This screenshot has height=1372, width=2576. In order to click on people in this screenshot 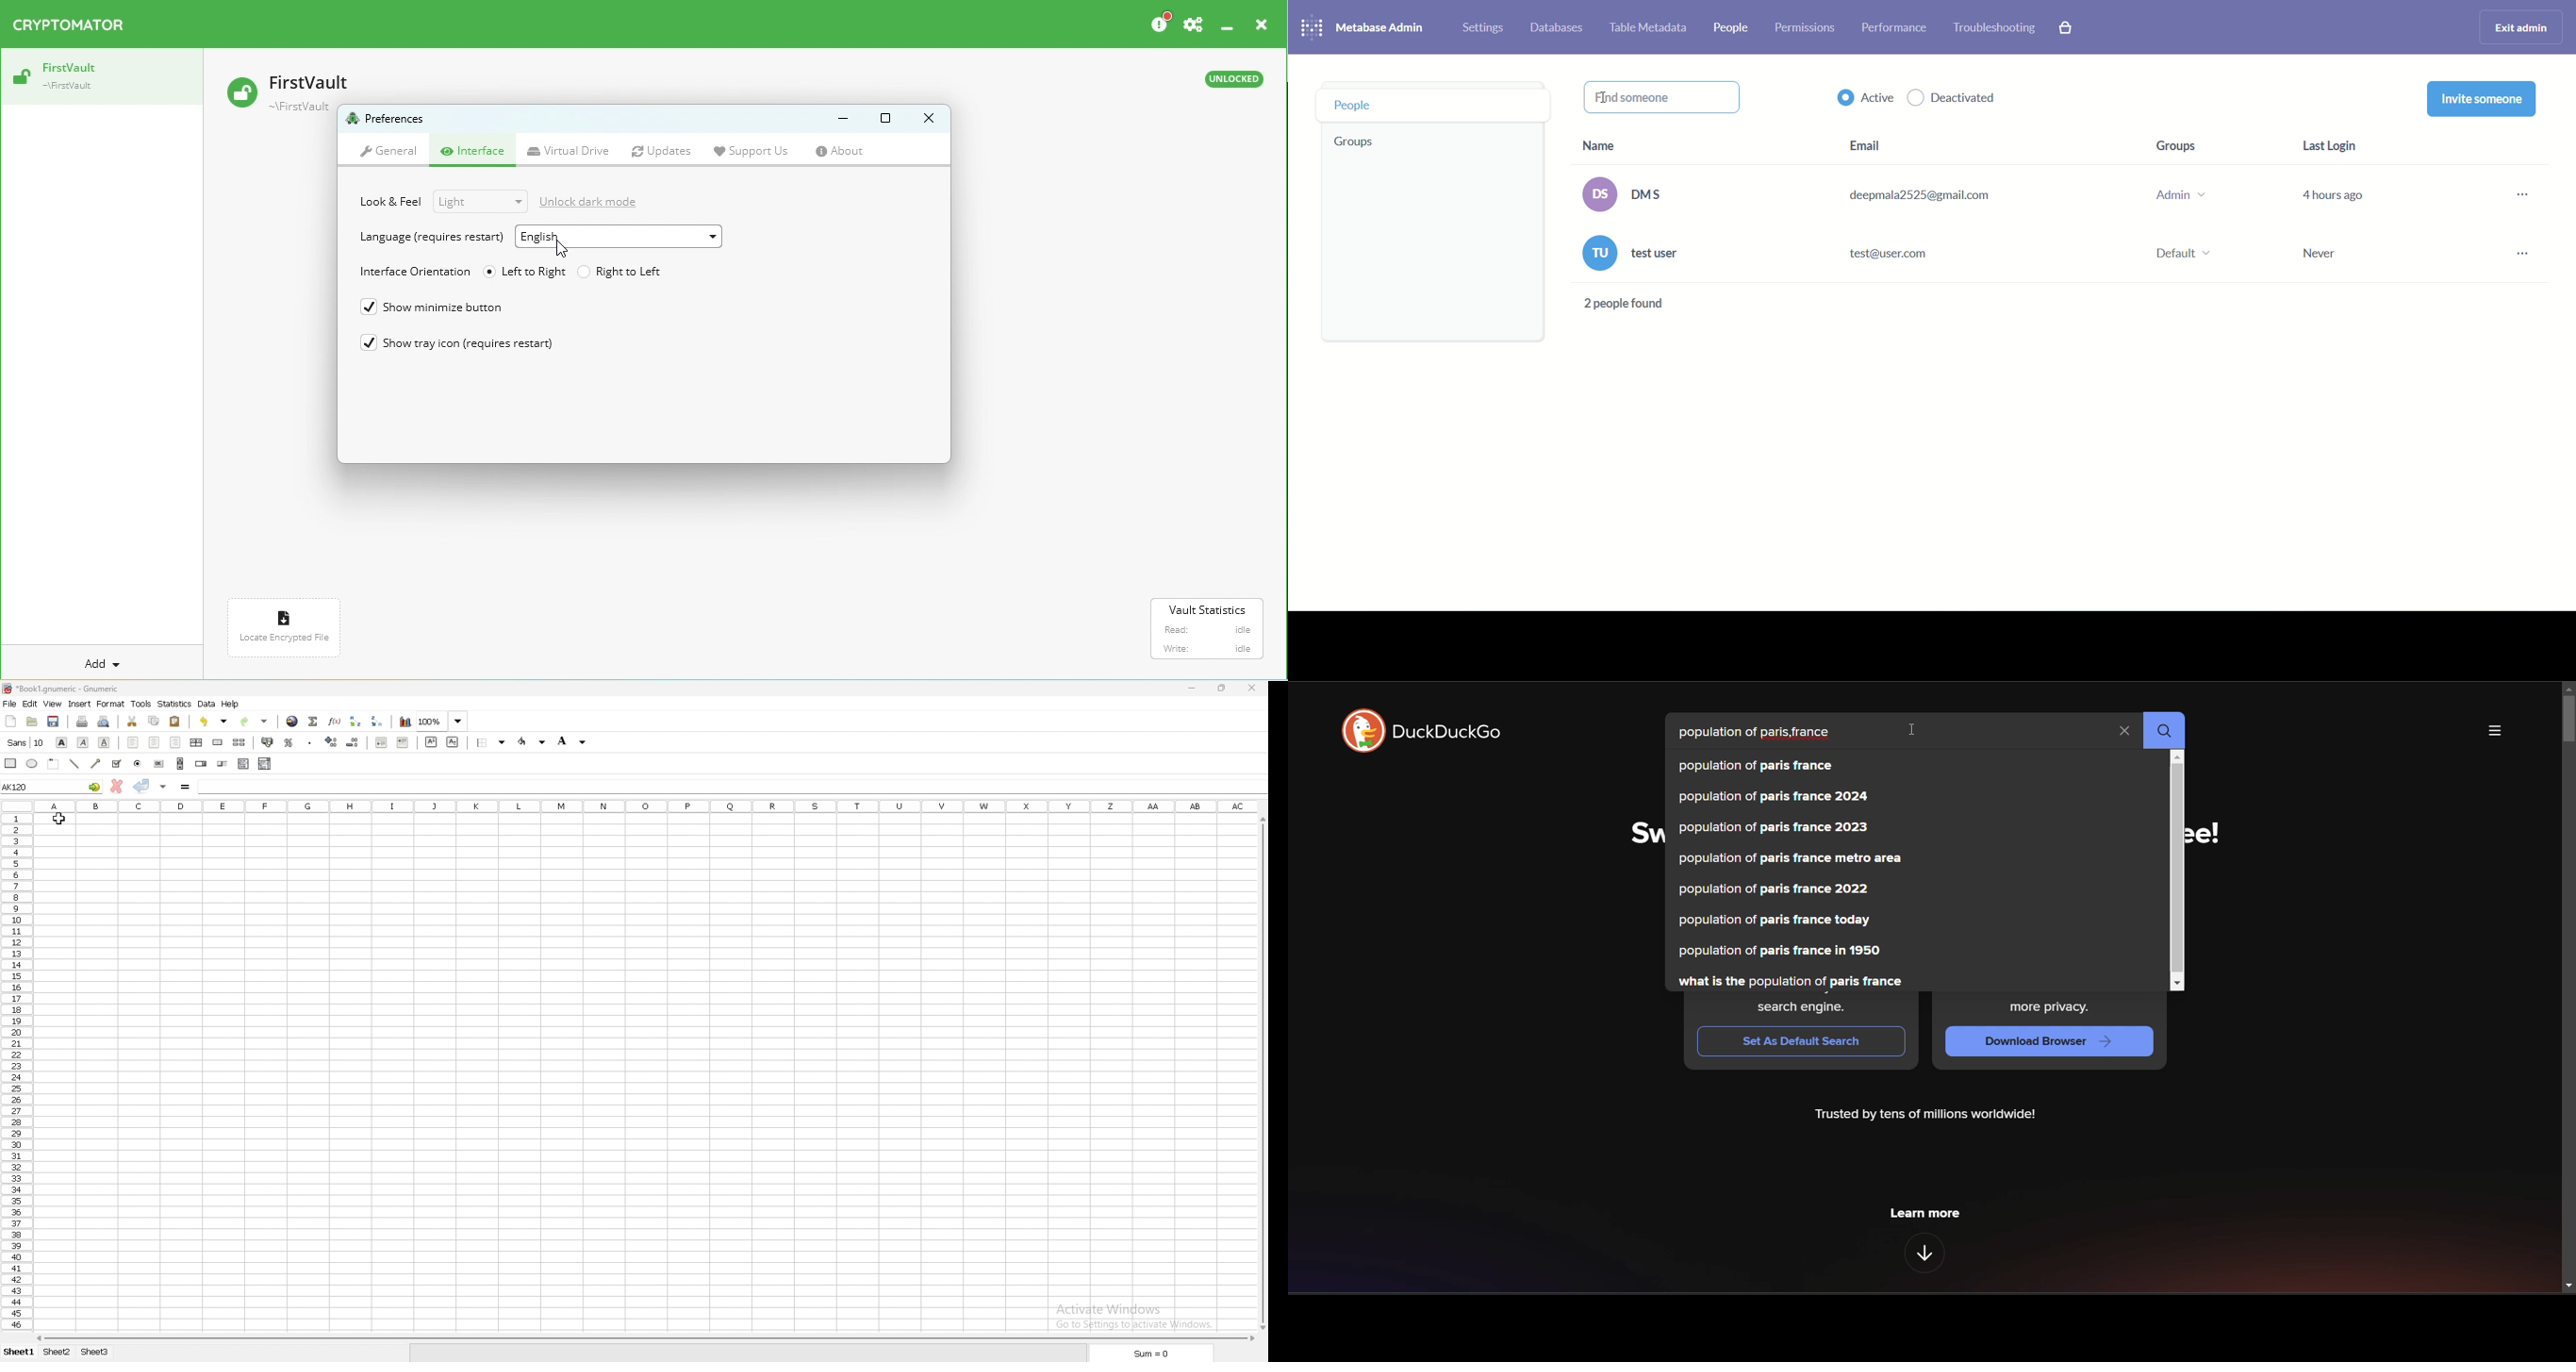, I will do `click(1432, 105)`.